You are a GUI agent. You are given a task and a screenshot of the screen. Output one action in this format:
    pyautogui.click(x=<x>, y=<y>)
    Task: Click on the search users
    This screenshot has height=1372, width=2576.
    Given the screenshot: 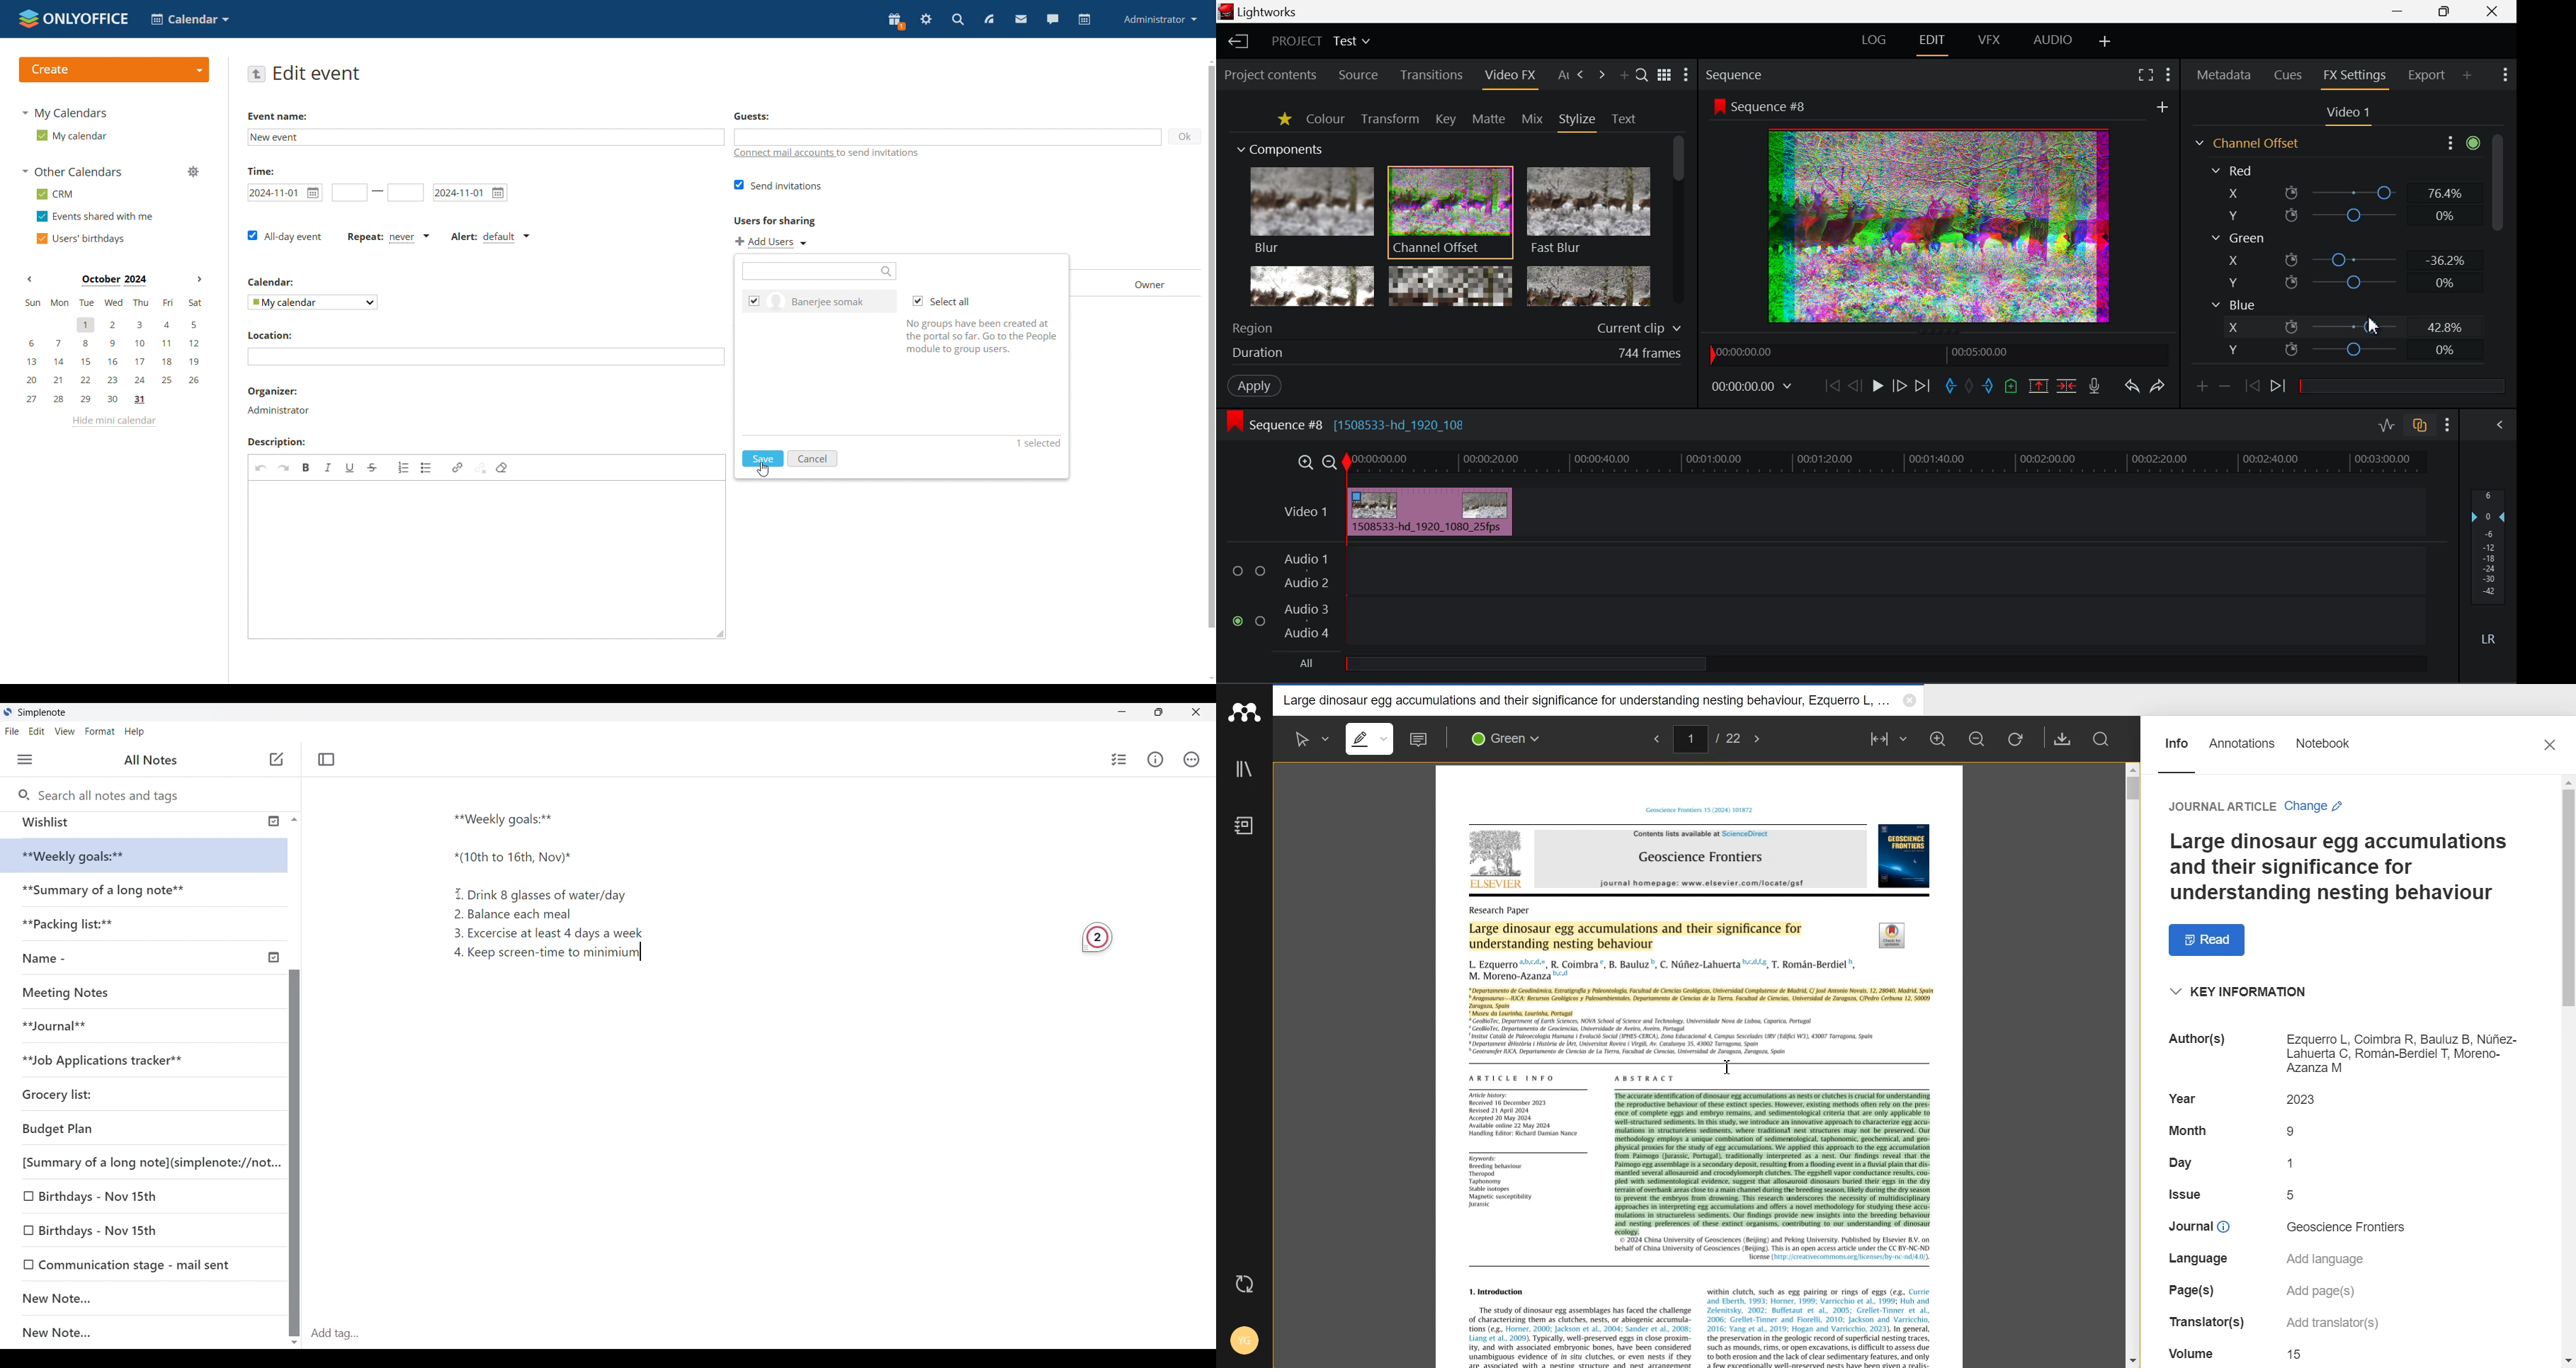 What is the action you would take?
    pyautogui.click(x=820, y=271)
    